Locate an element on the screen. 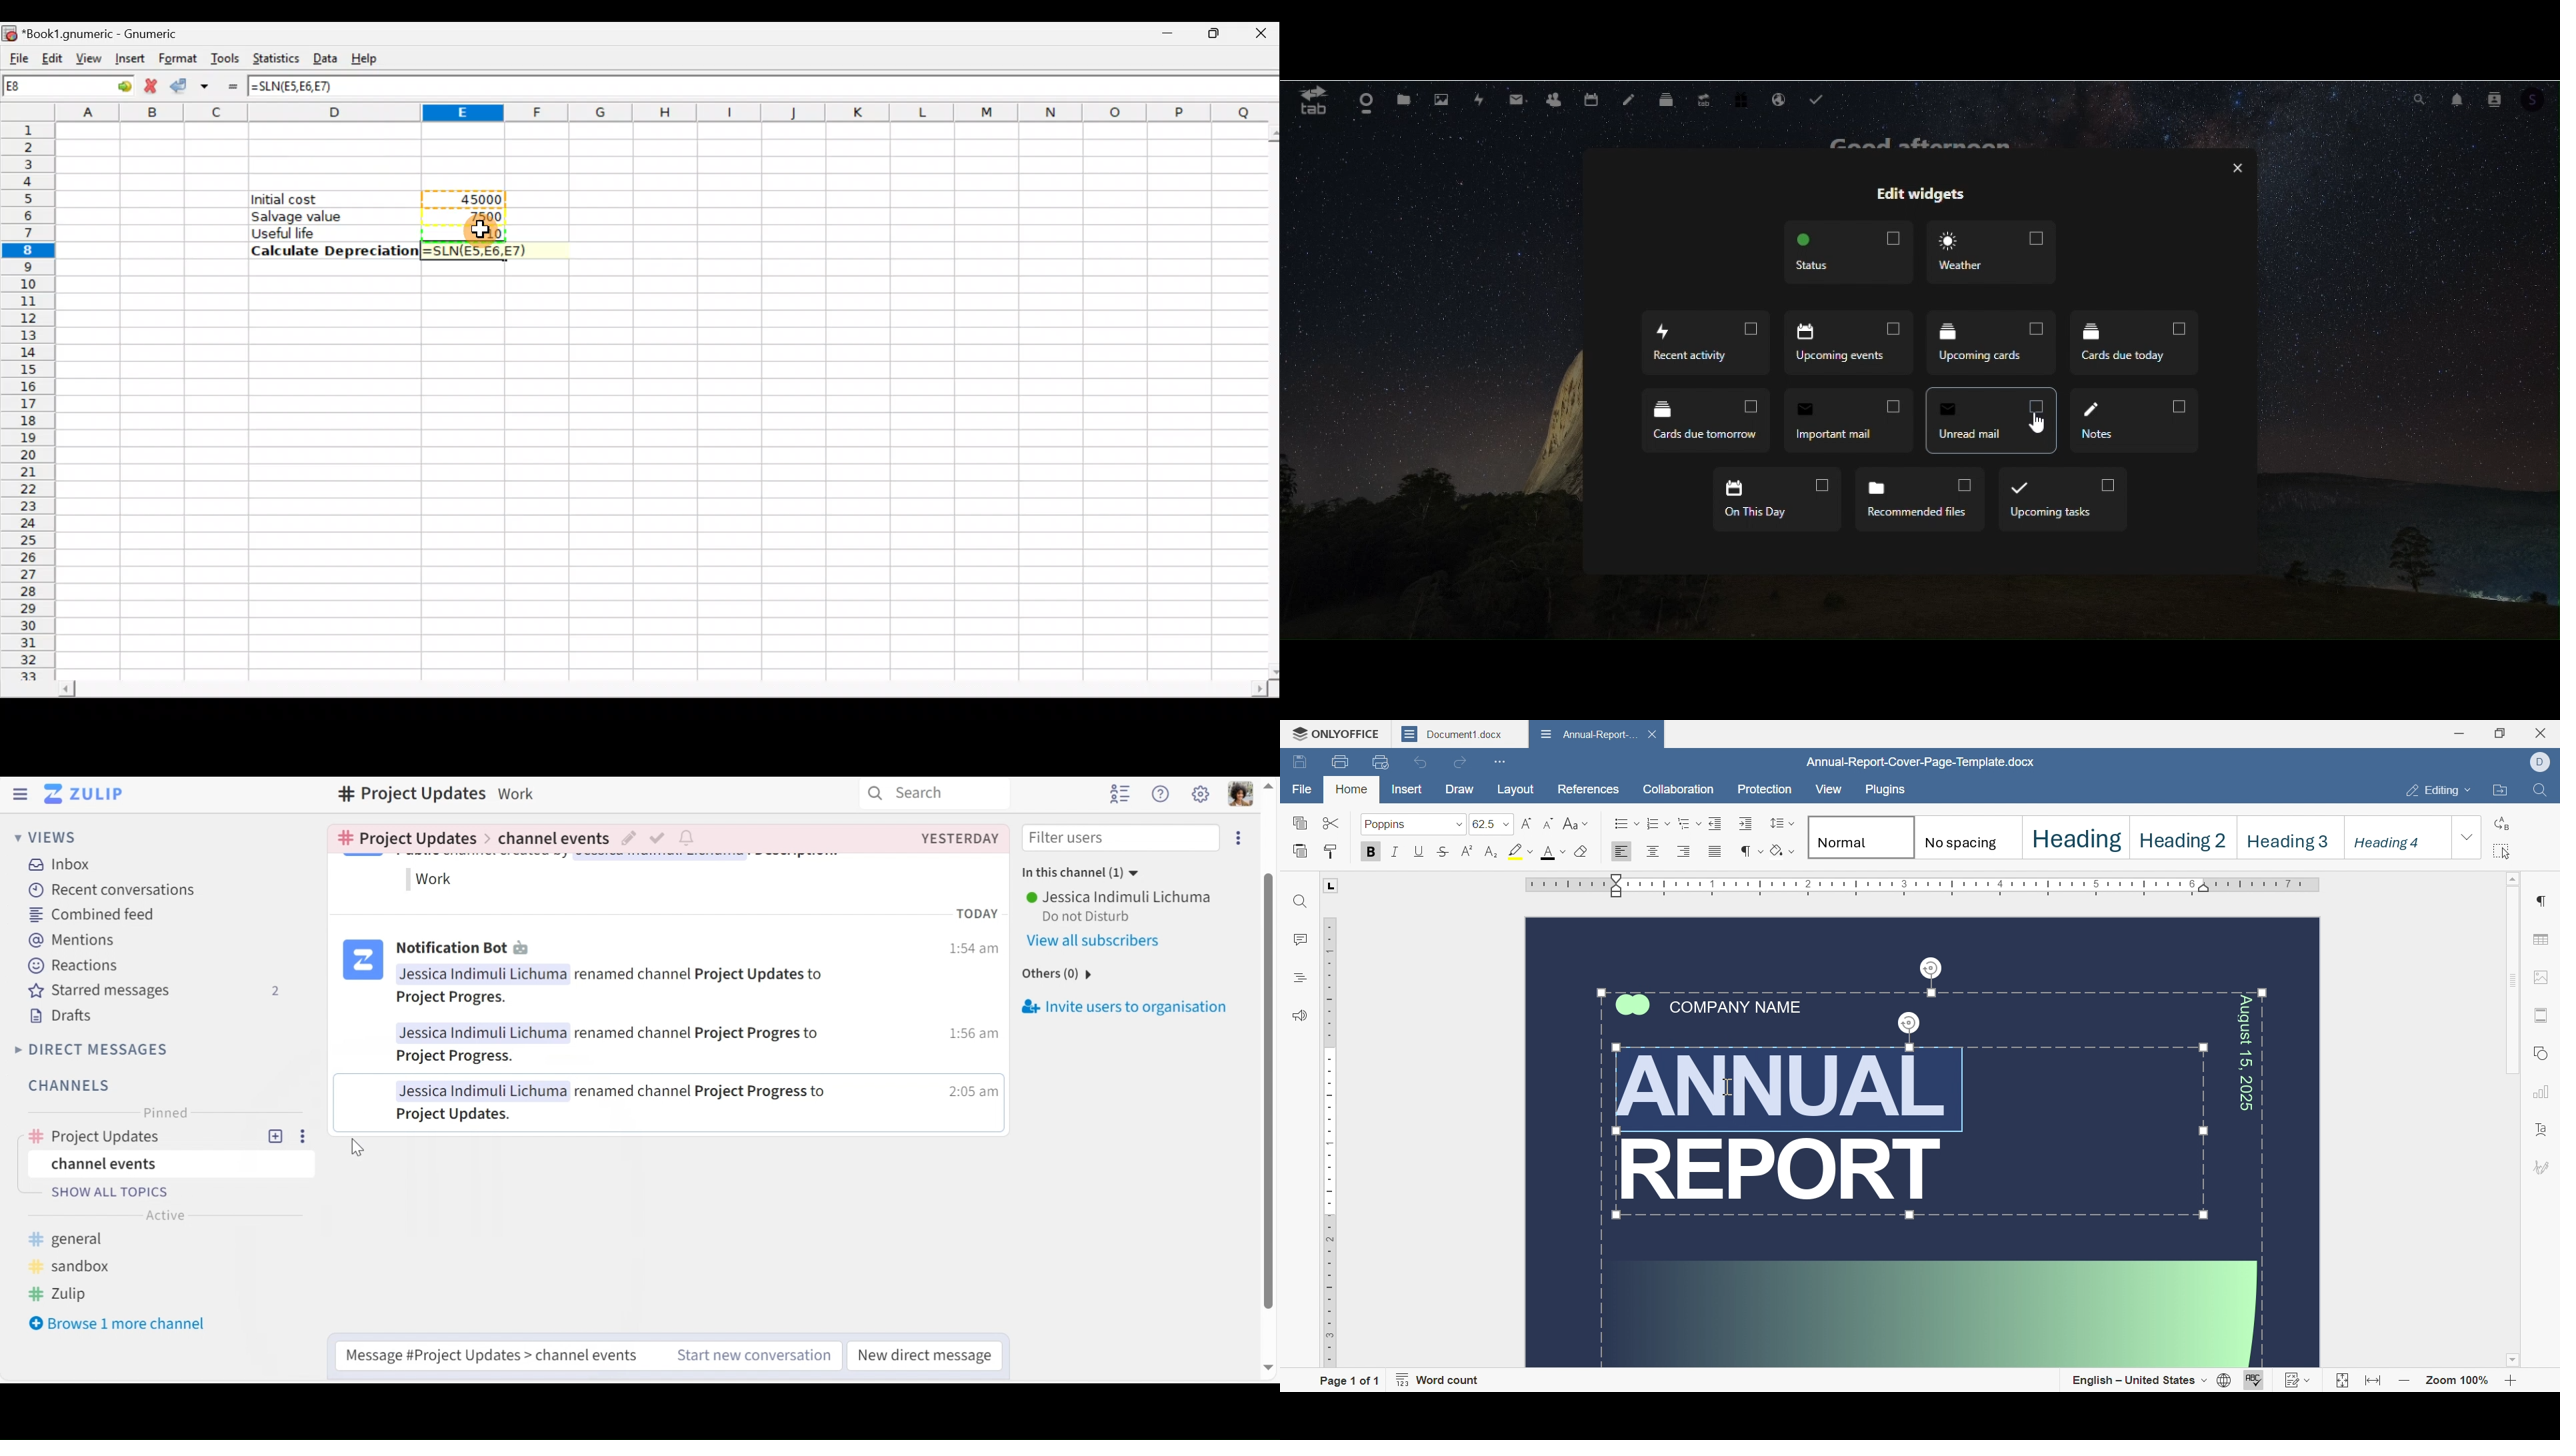 This screenshot has width=2576, height=1456. editing is located at coordinates (2439, 793).